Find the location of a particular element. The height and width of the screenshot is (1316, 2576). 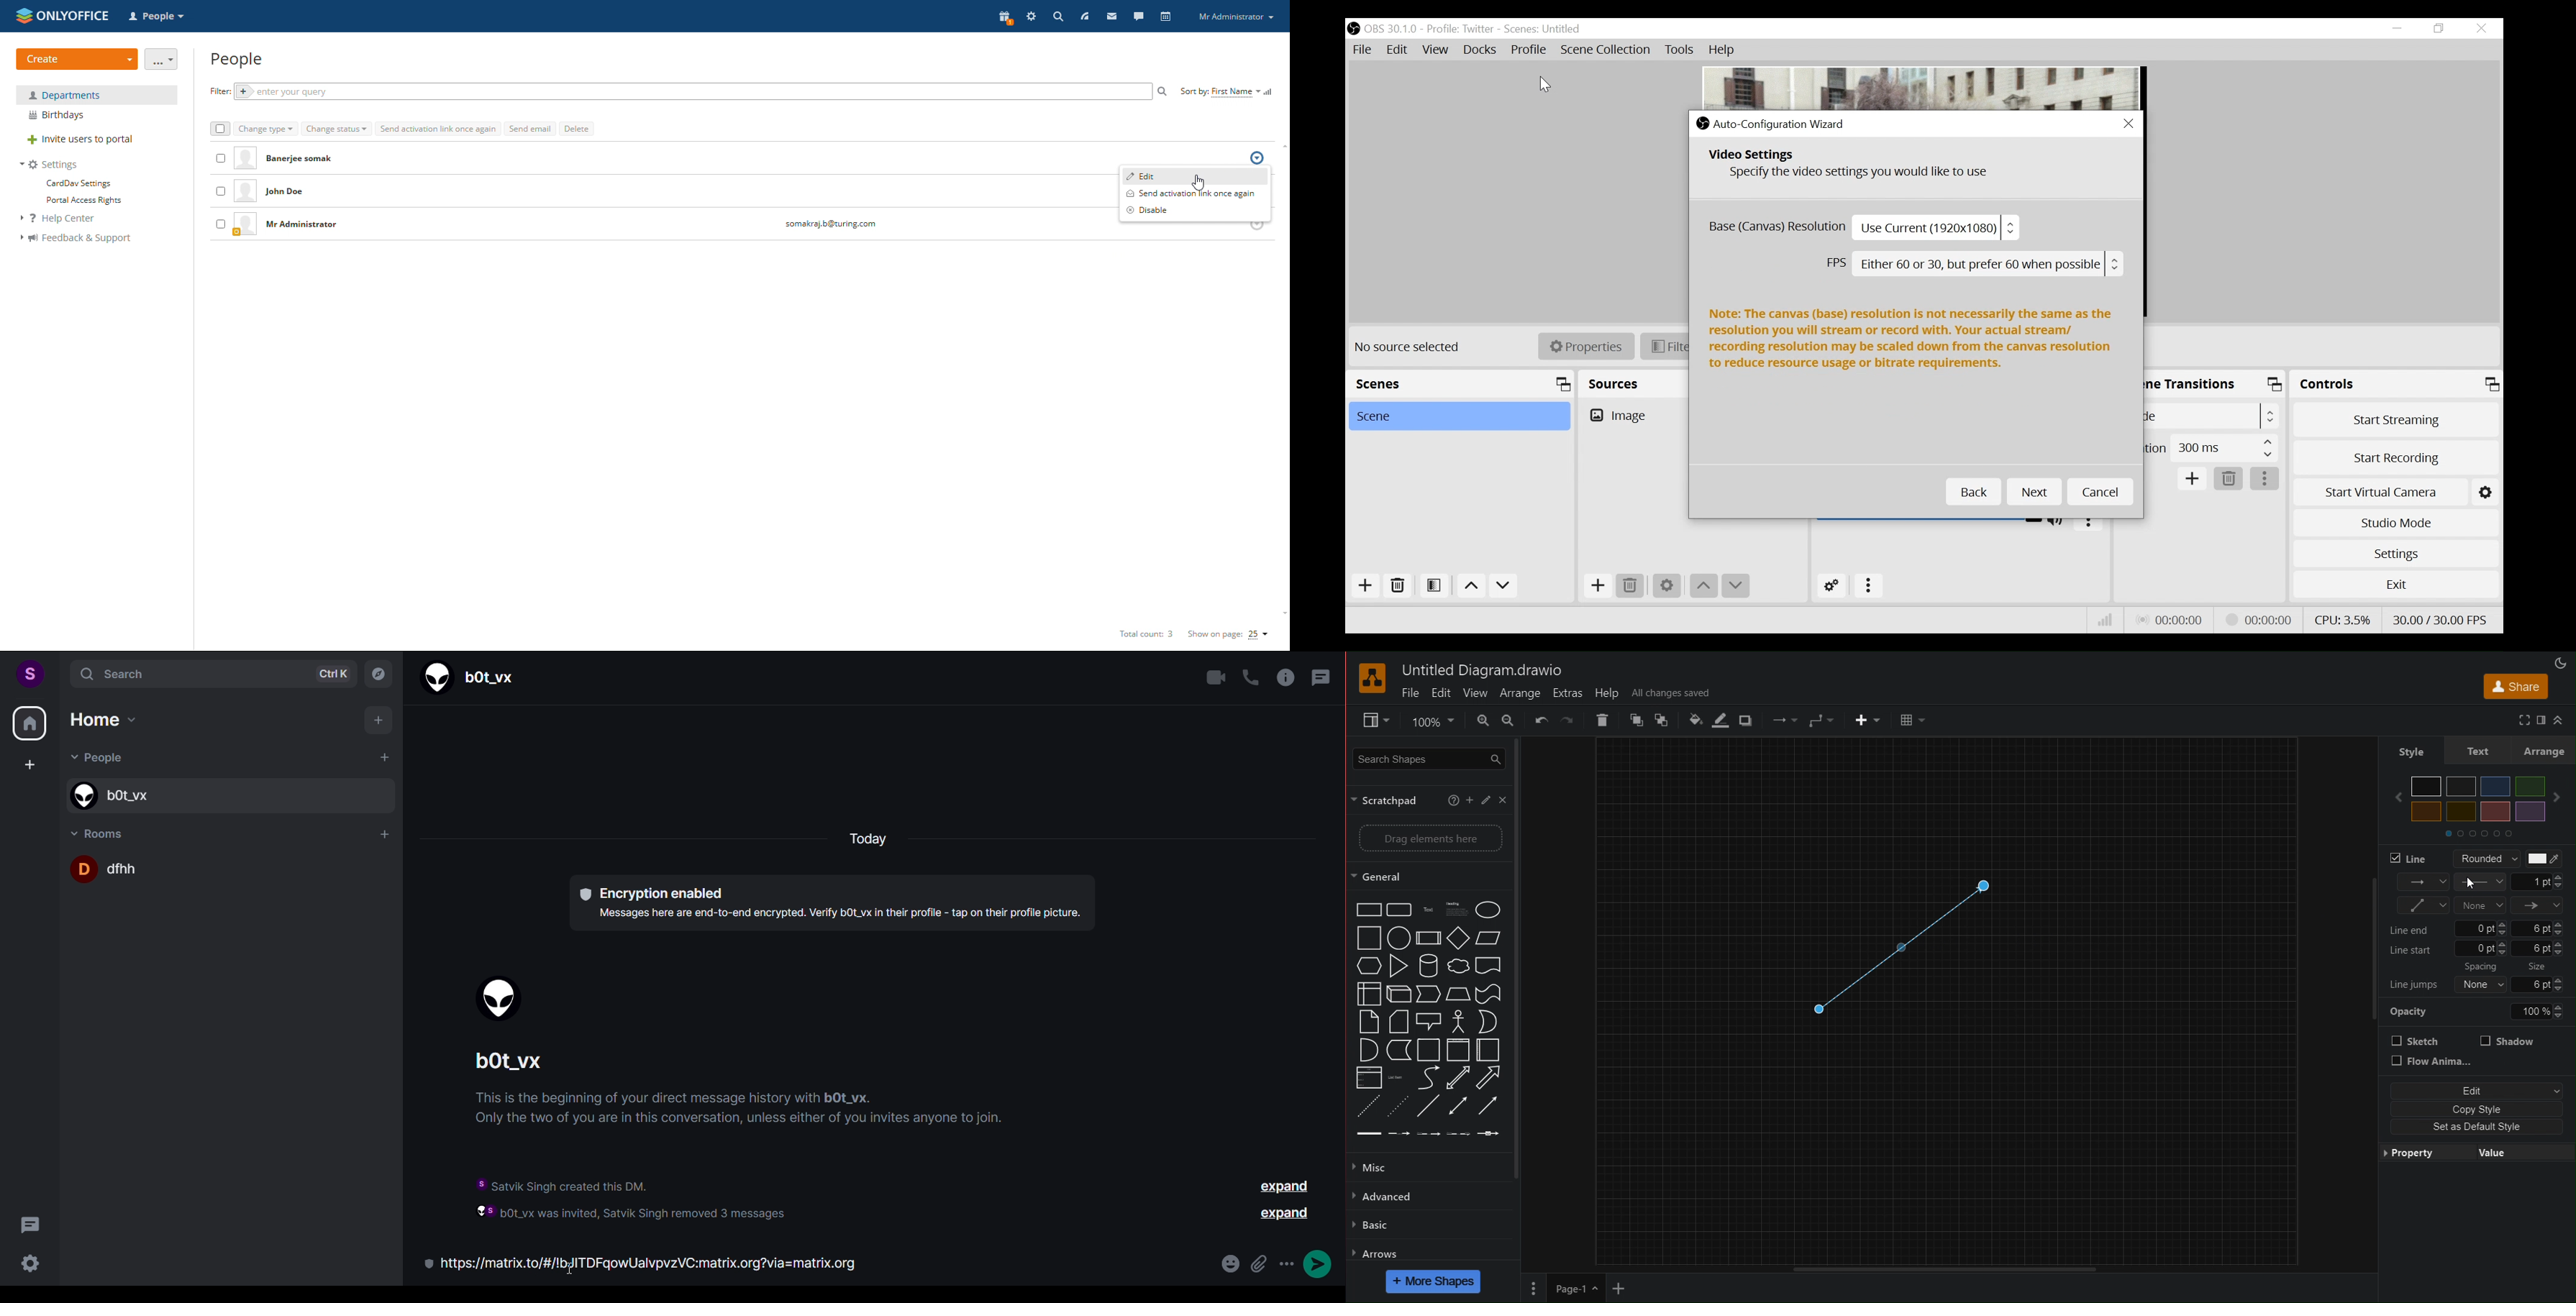

move down is located at coordinates (1504, 586).